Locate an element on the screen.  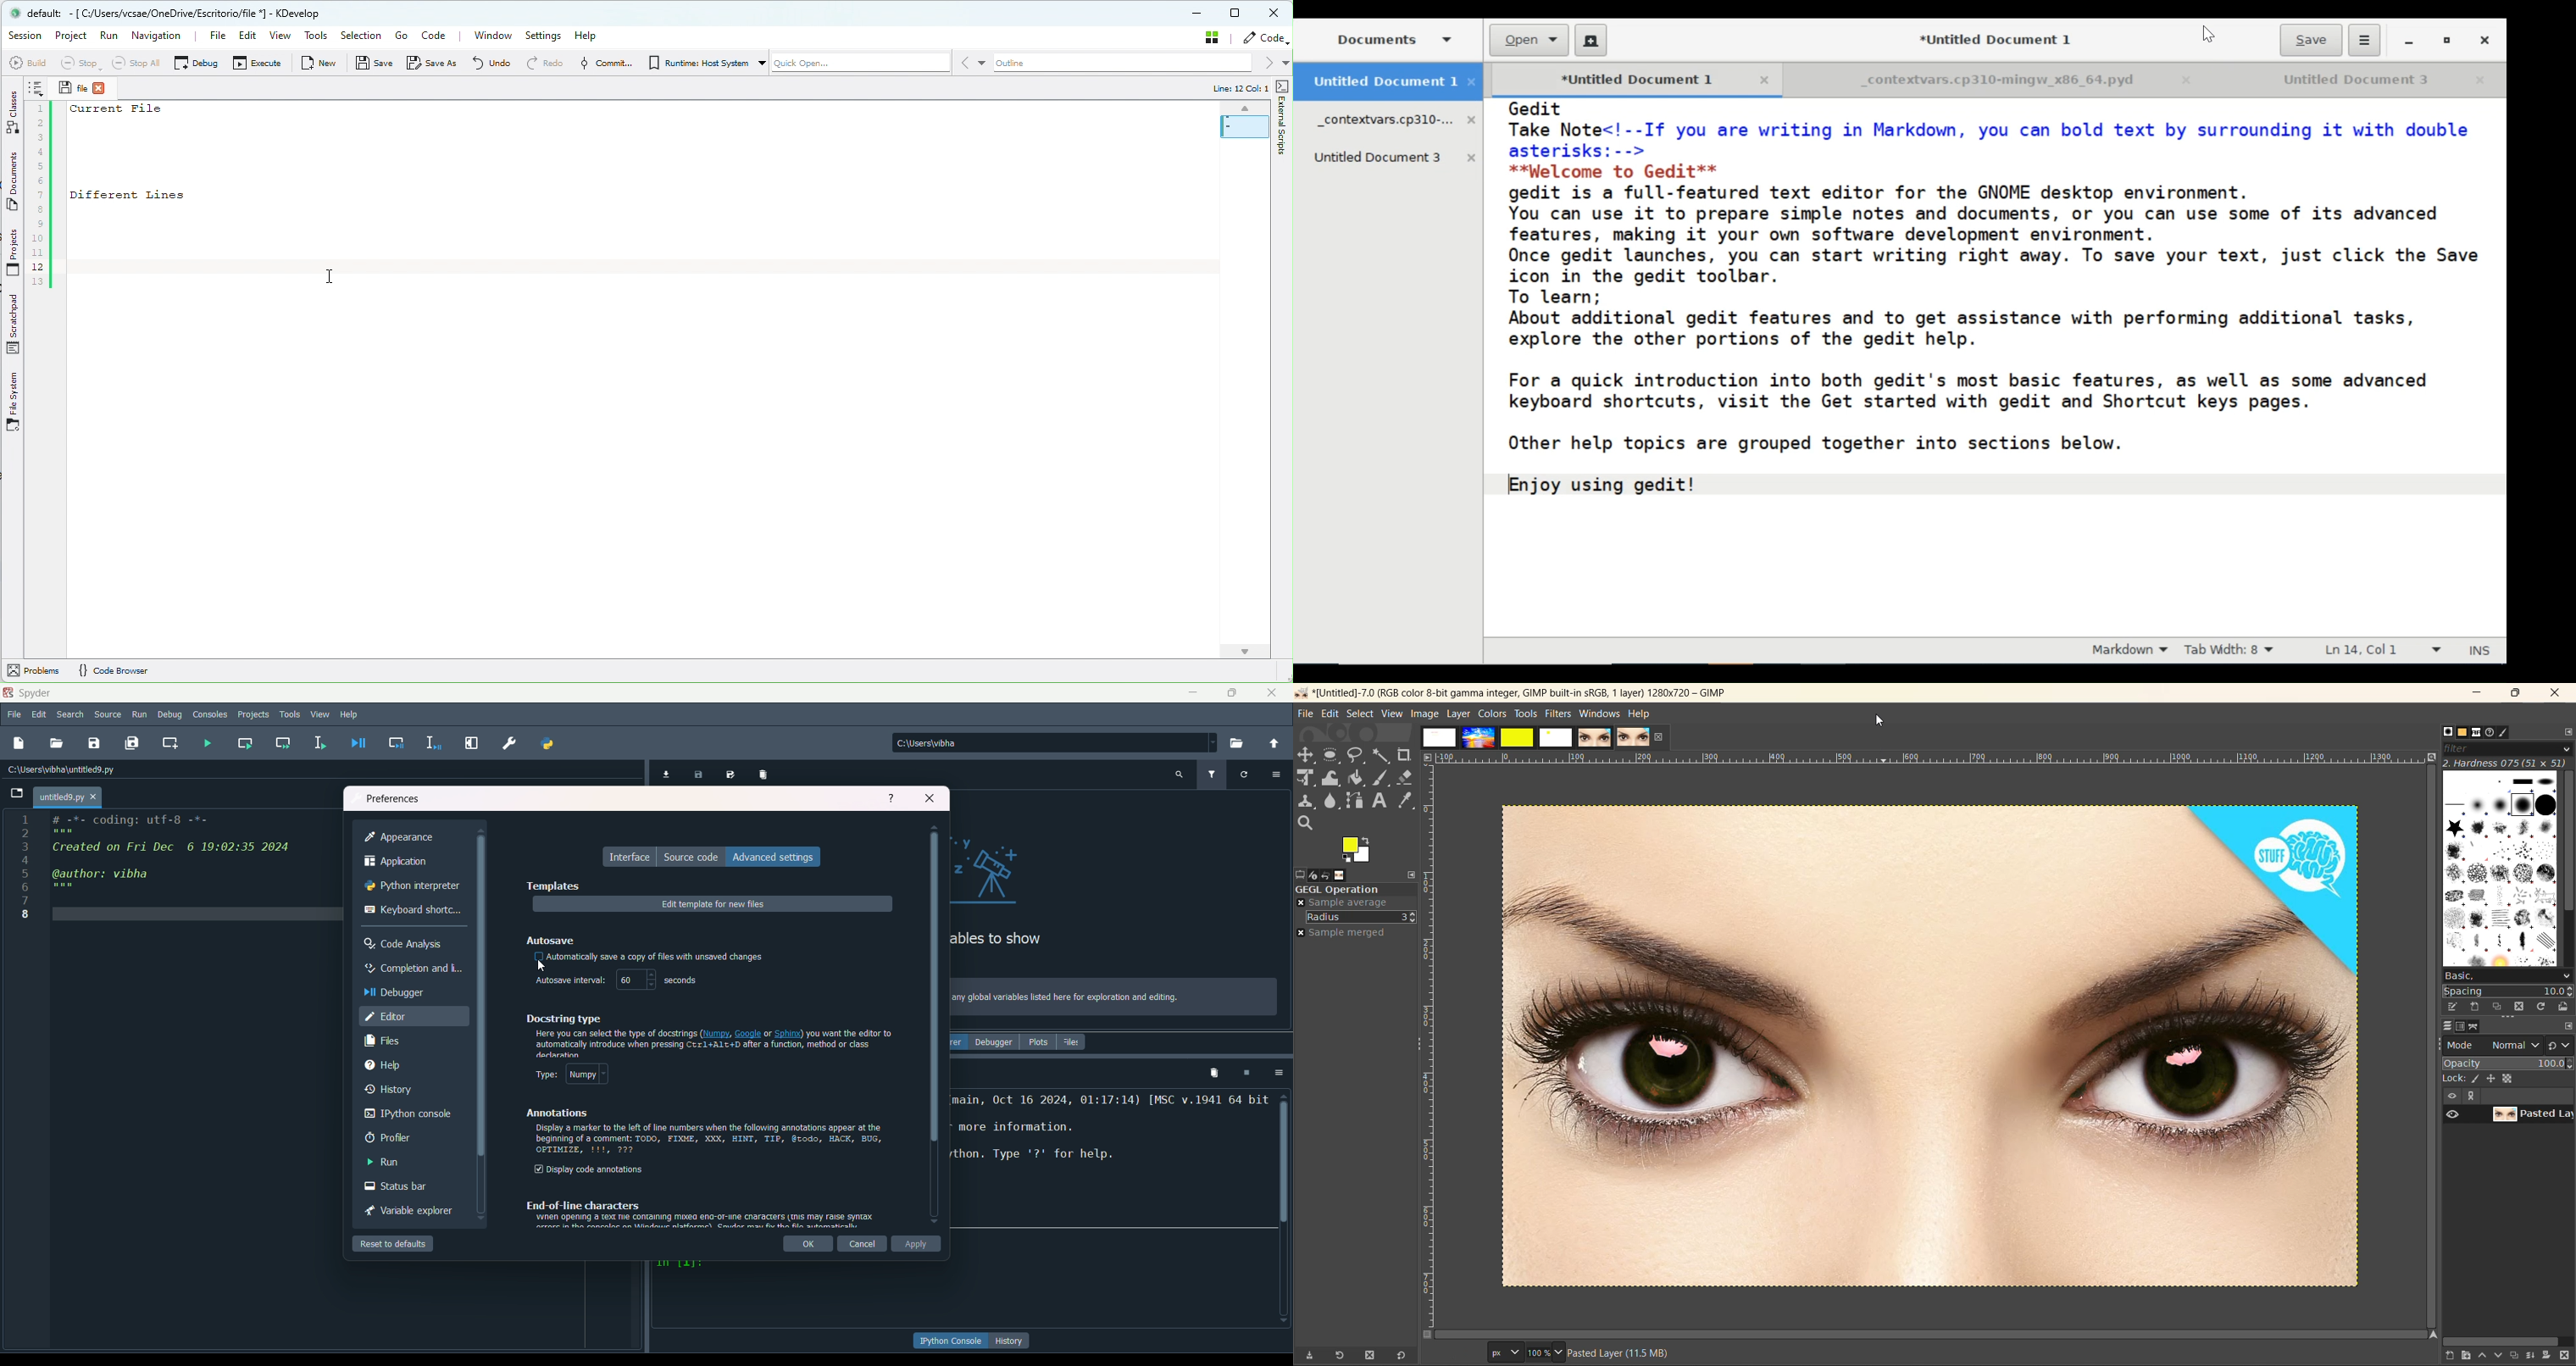
channel is located at coordinates (2461, 1027).